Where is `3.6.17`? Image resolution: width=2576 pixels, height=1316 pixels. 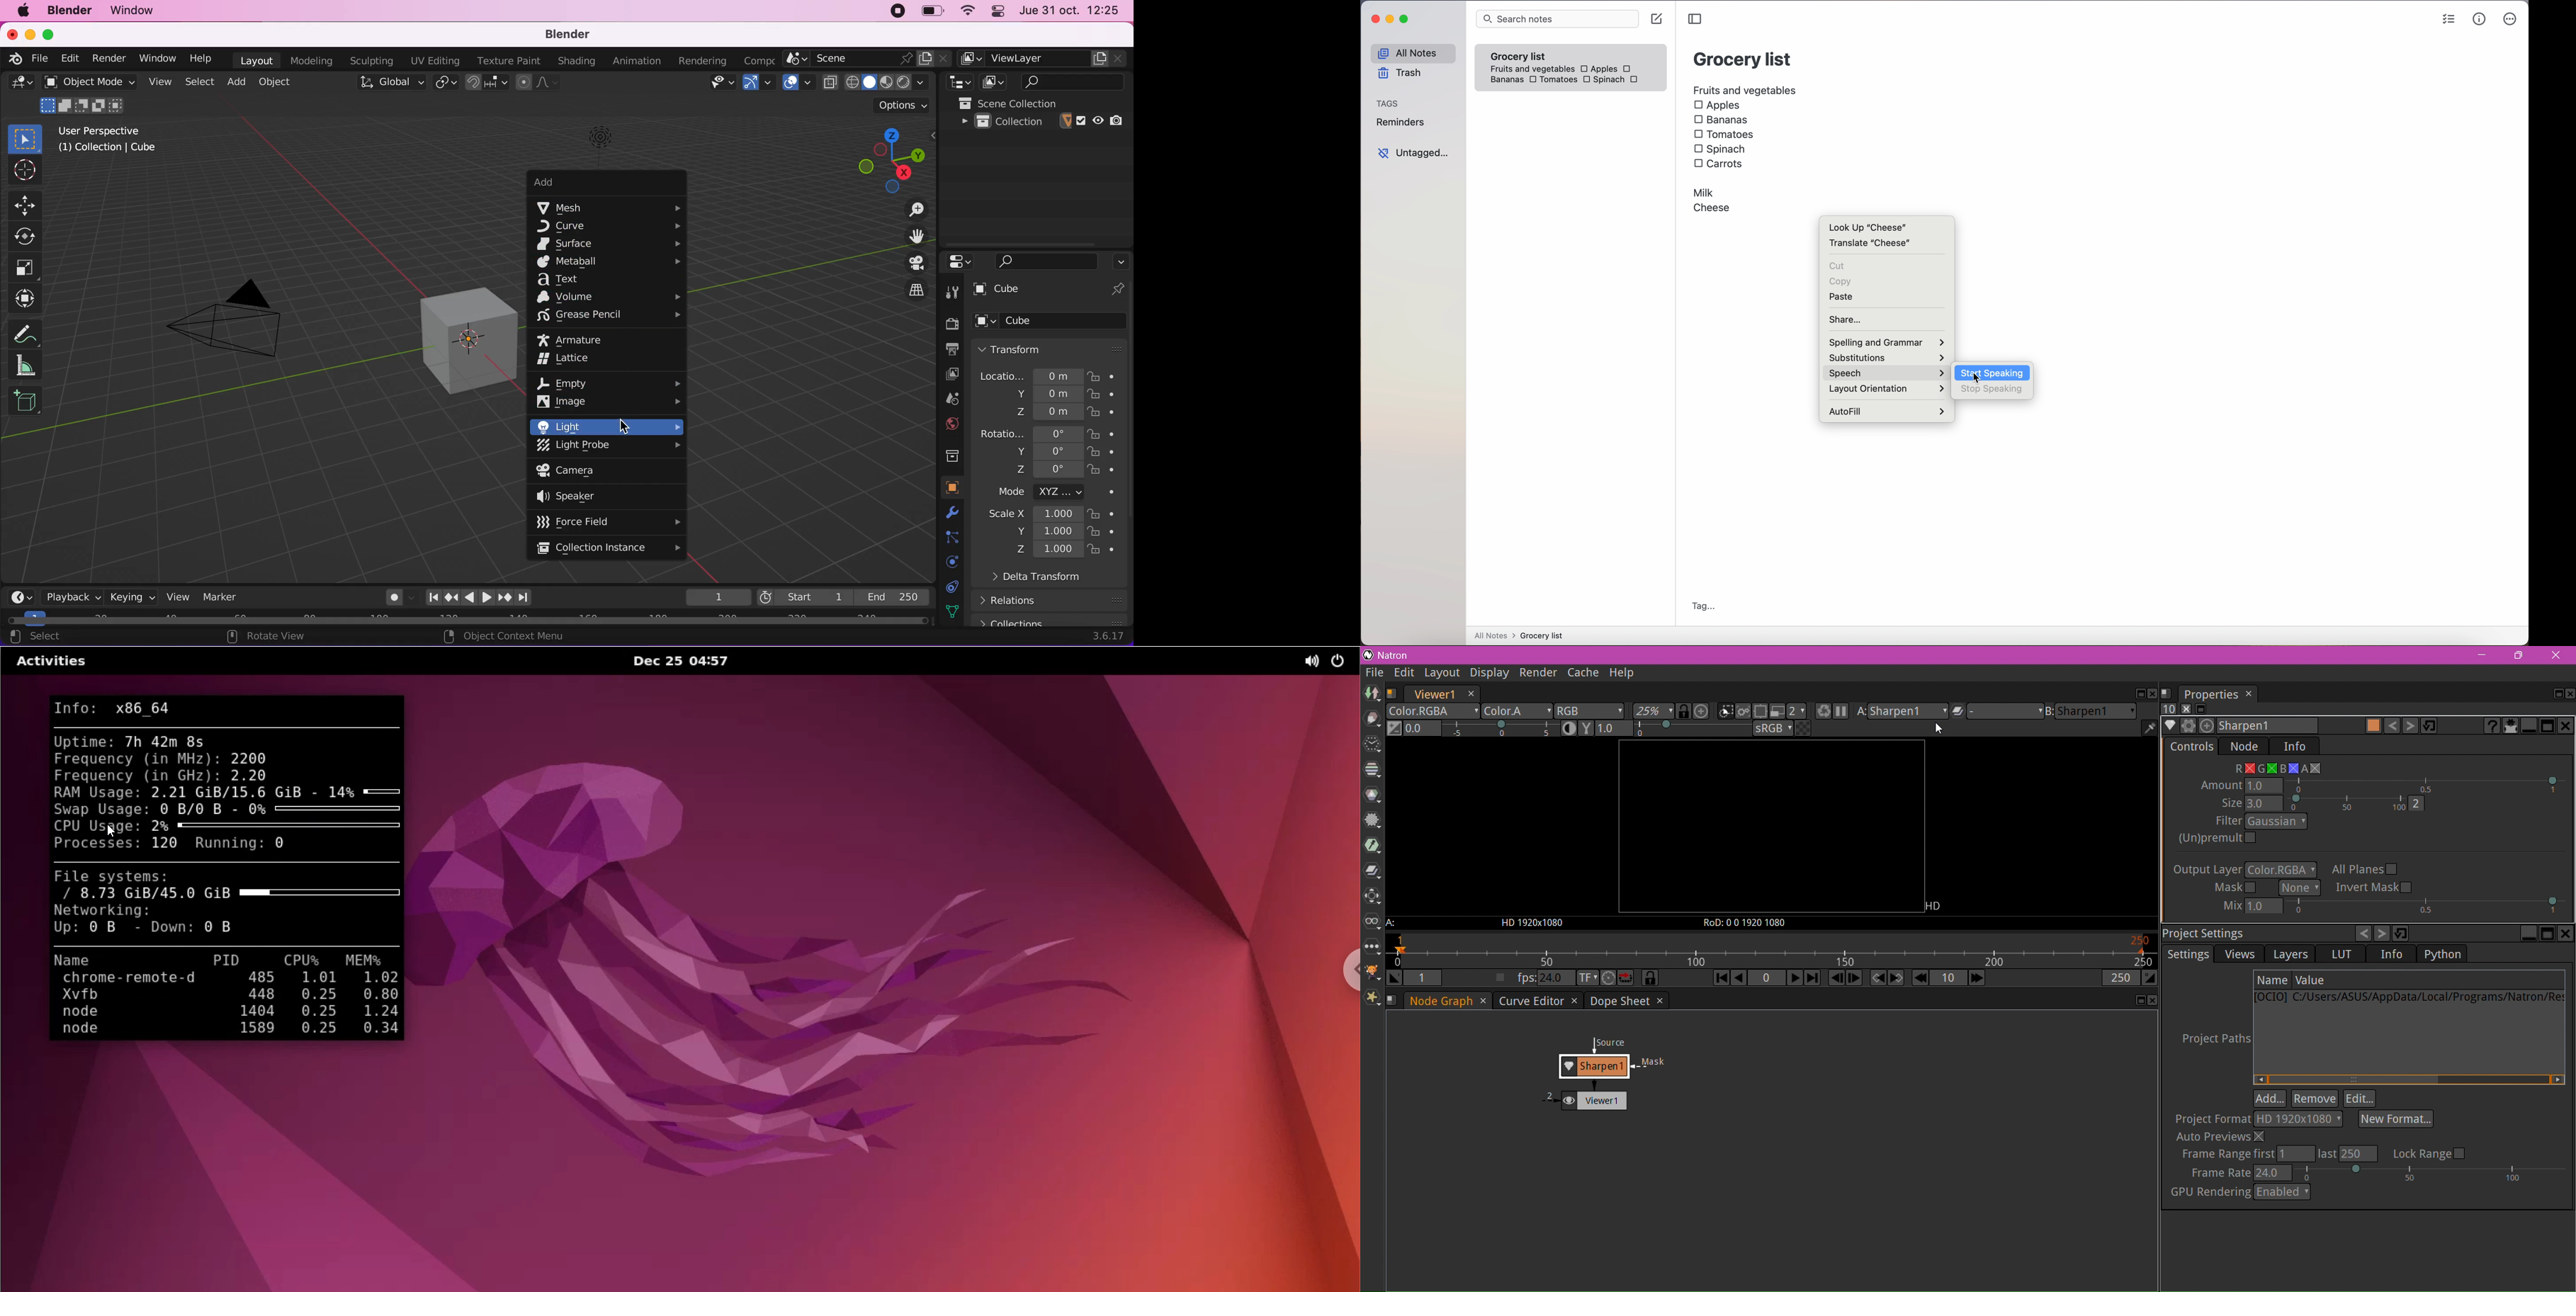 3.6.17 is located at coordinates (1106, 637).